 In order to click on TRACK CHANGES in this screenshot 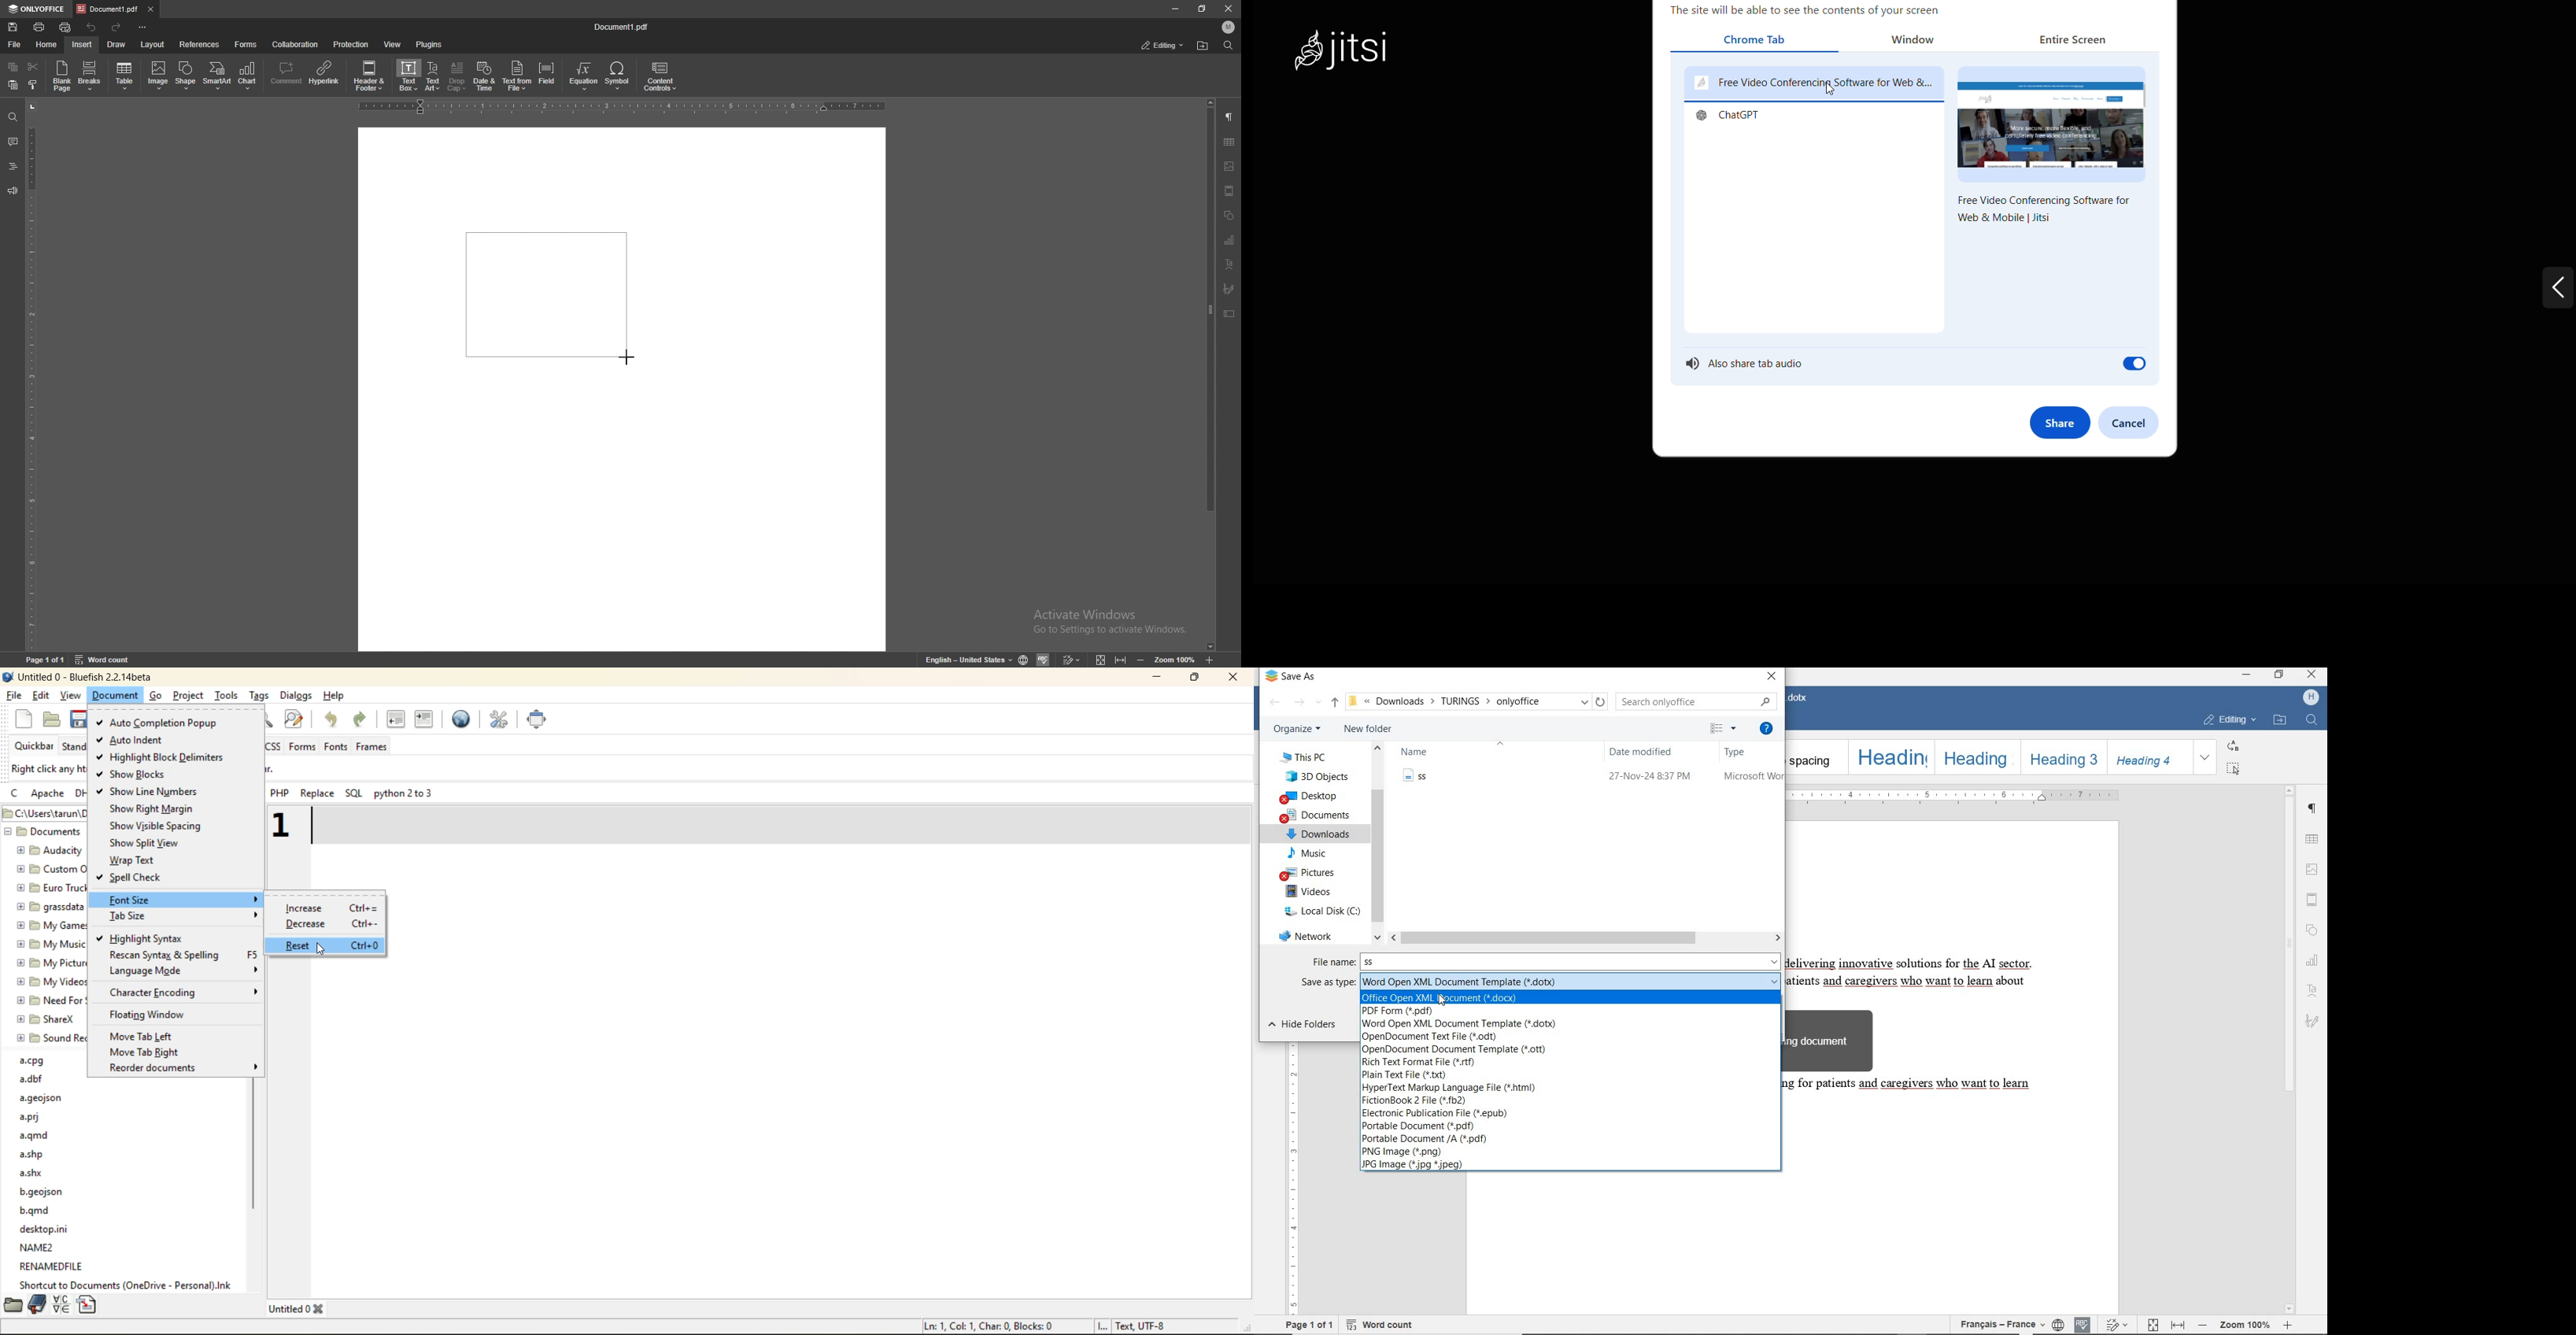, I will do `click(2120, 1323)`.